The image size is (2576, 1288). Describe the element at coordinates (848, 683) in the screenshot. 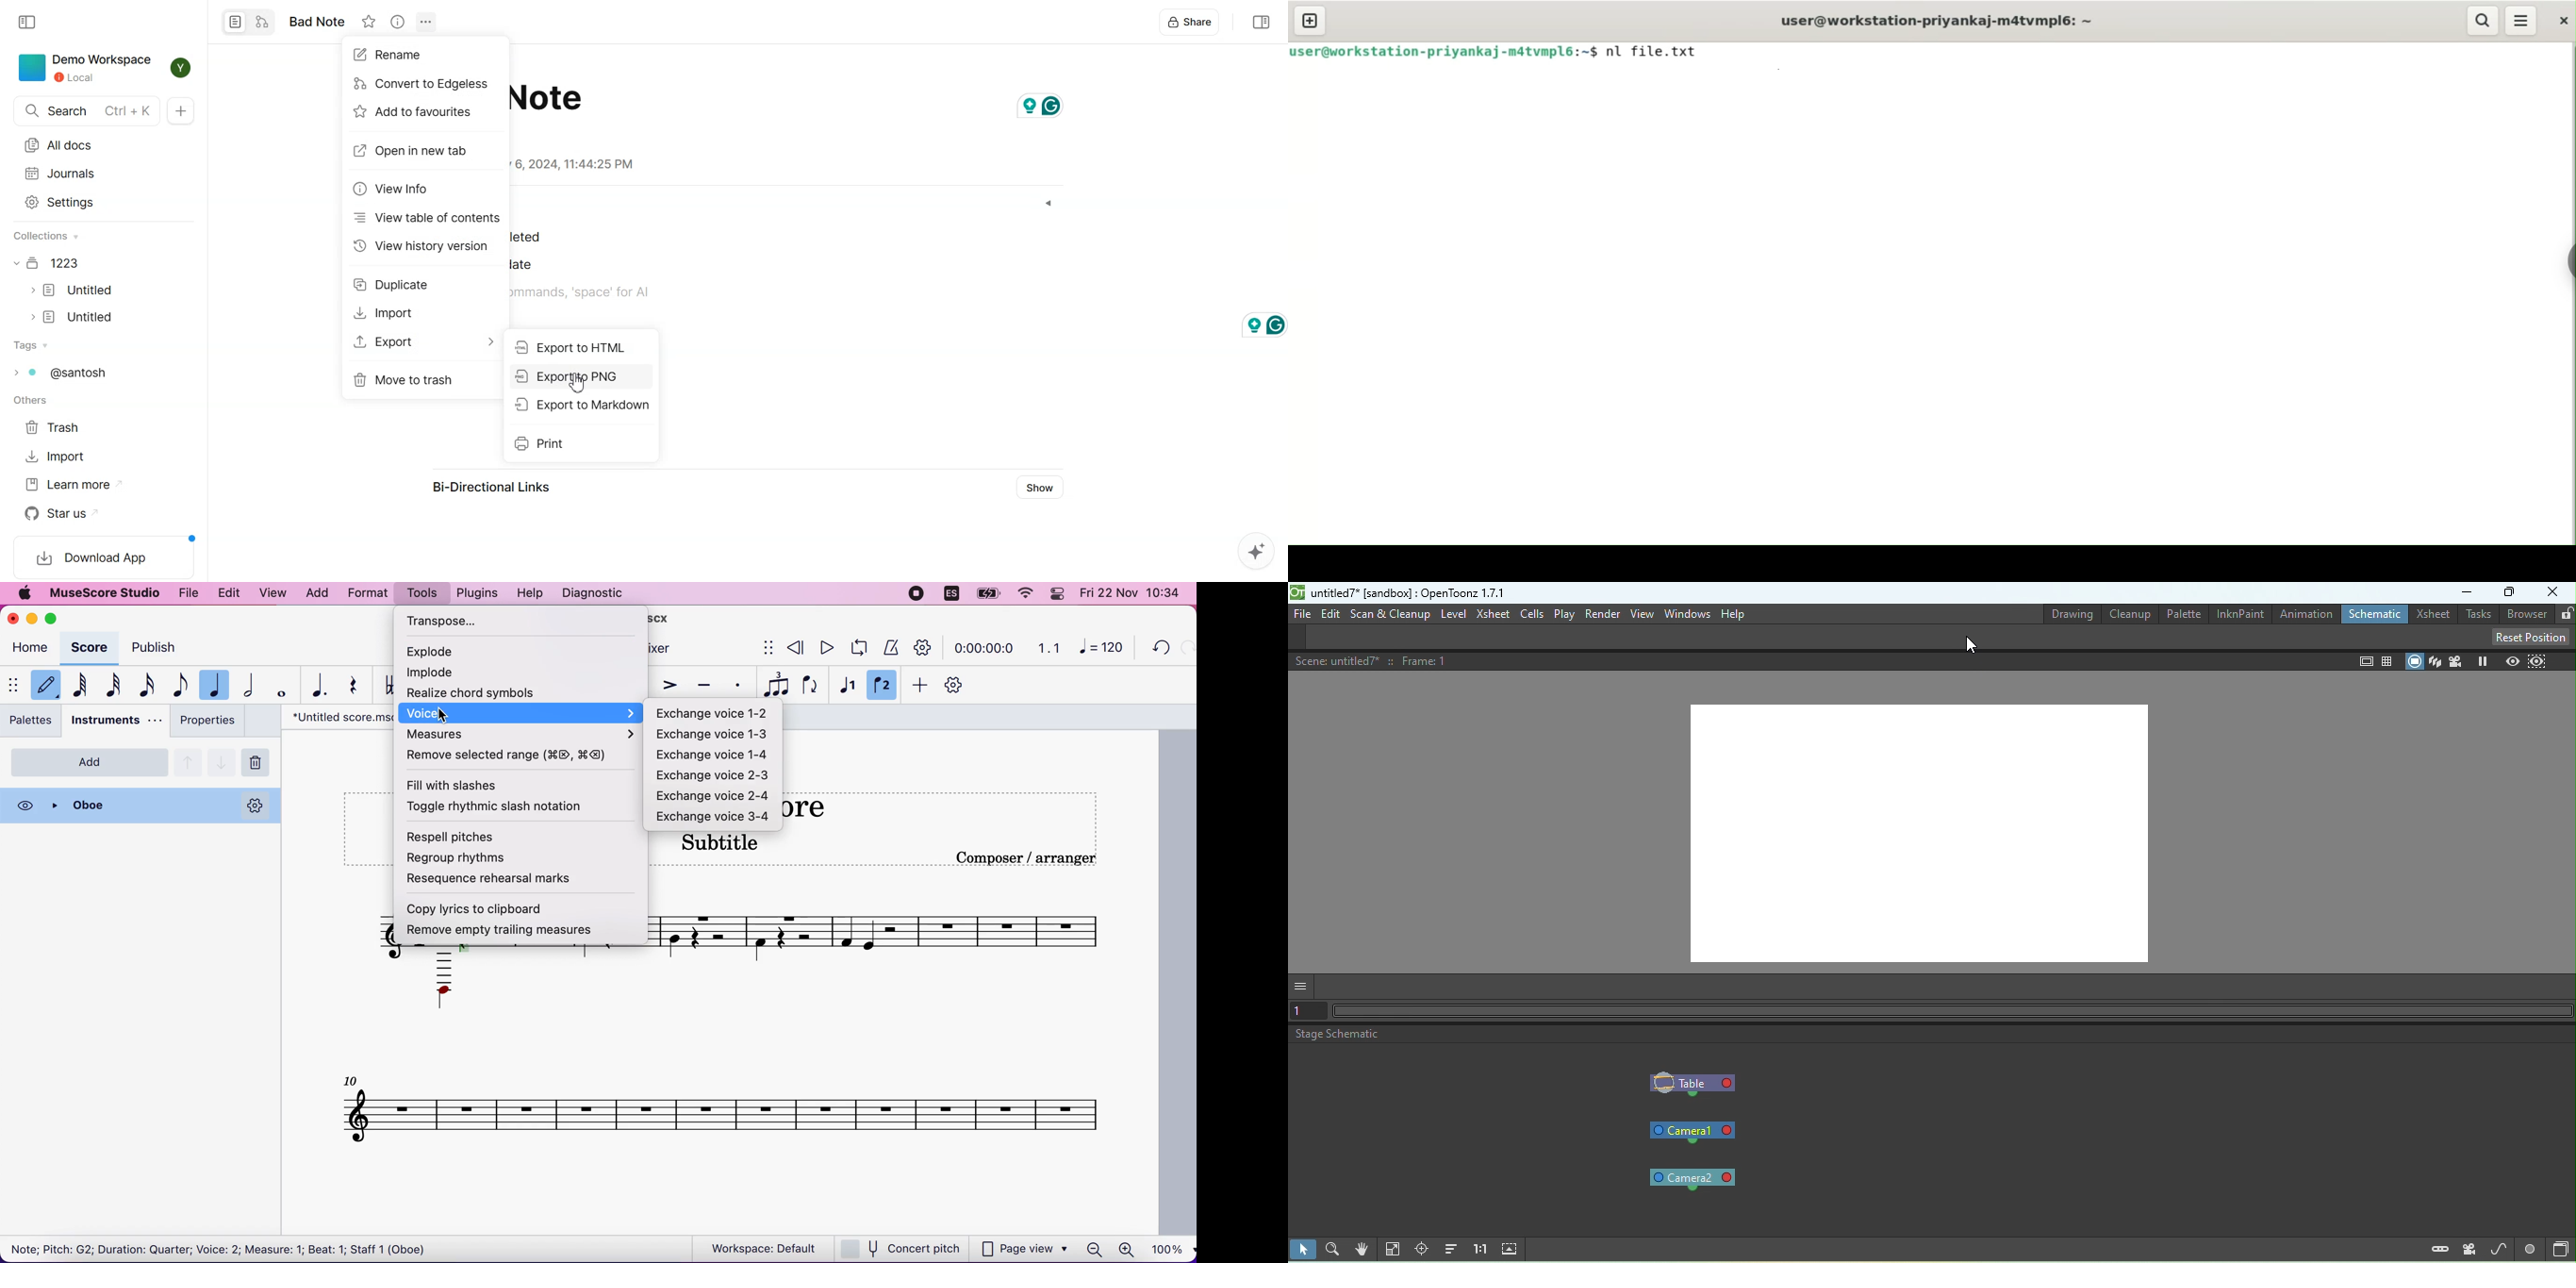

I see `voice 1` at that location.